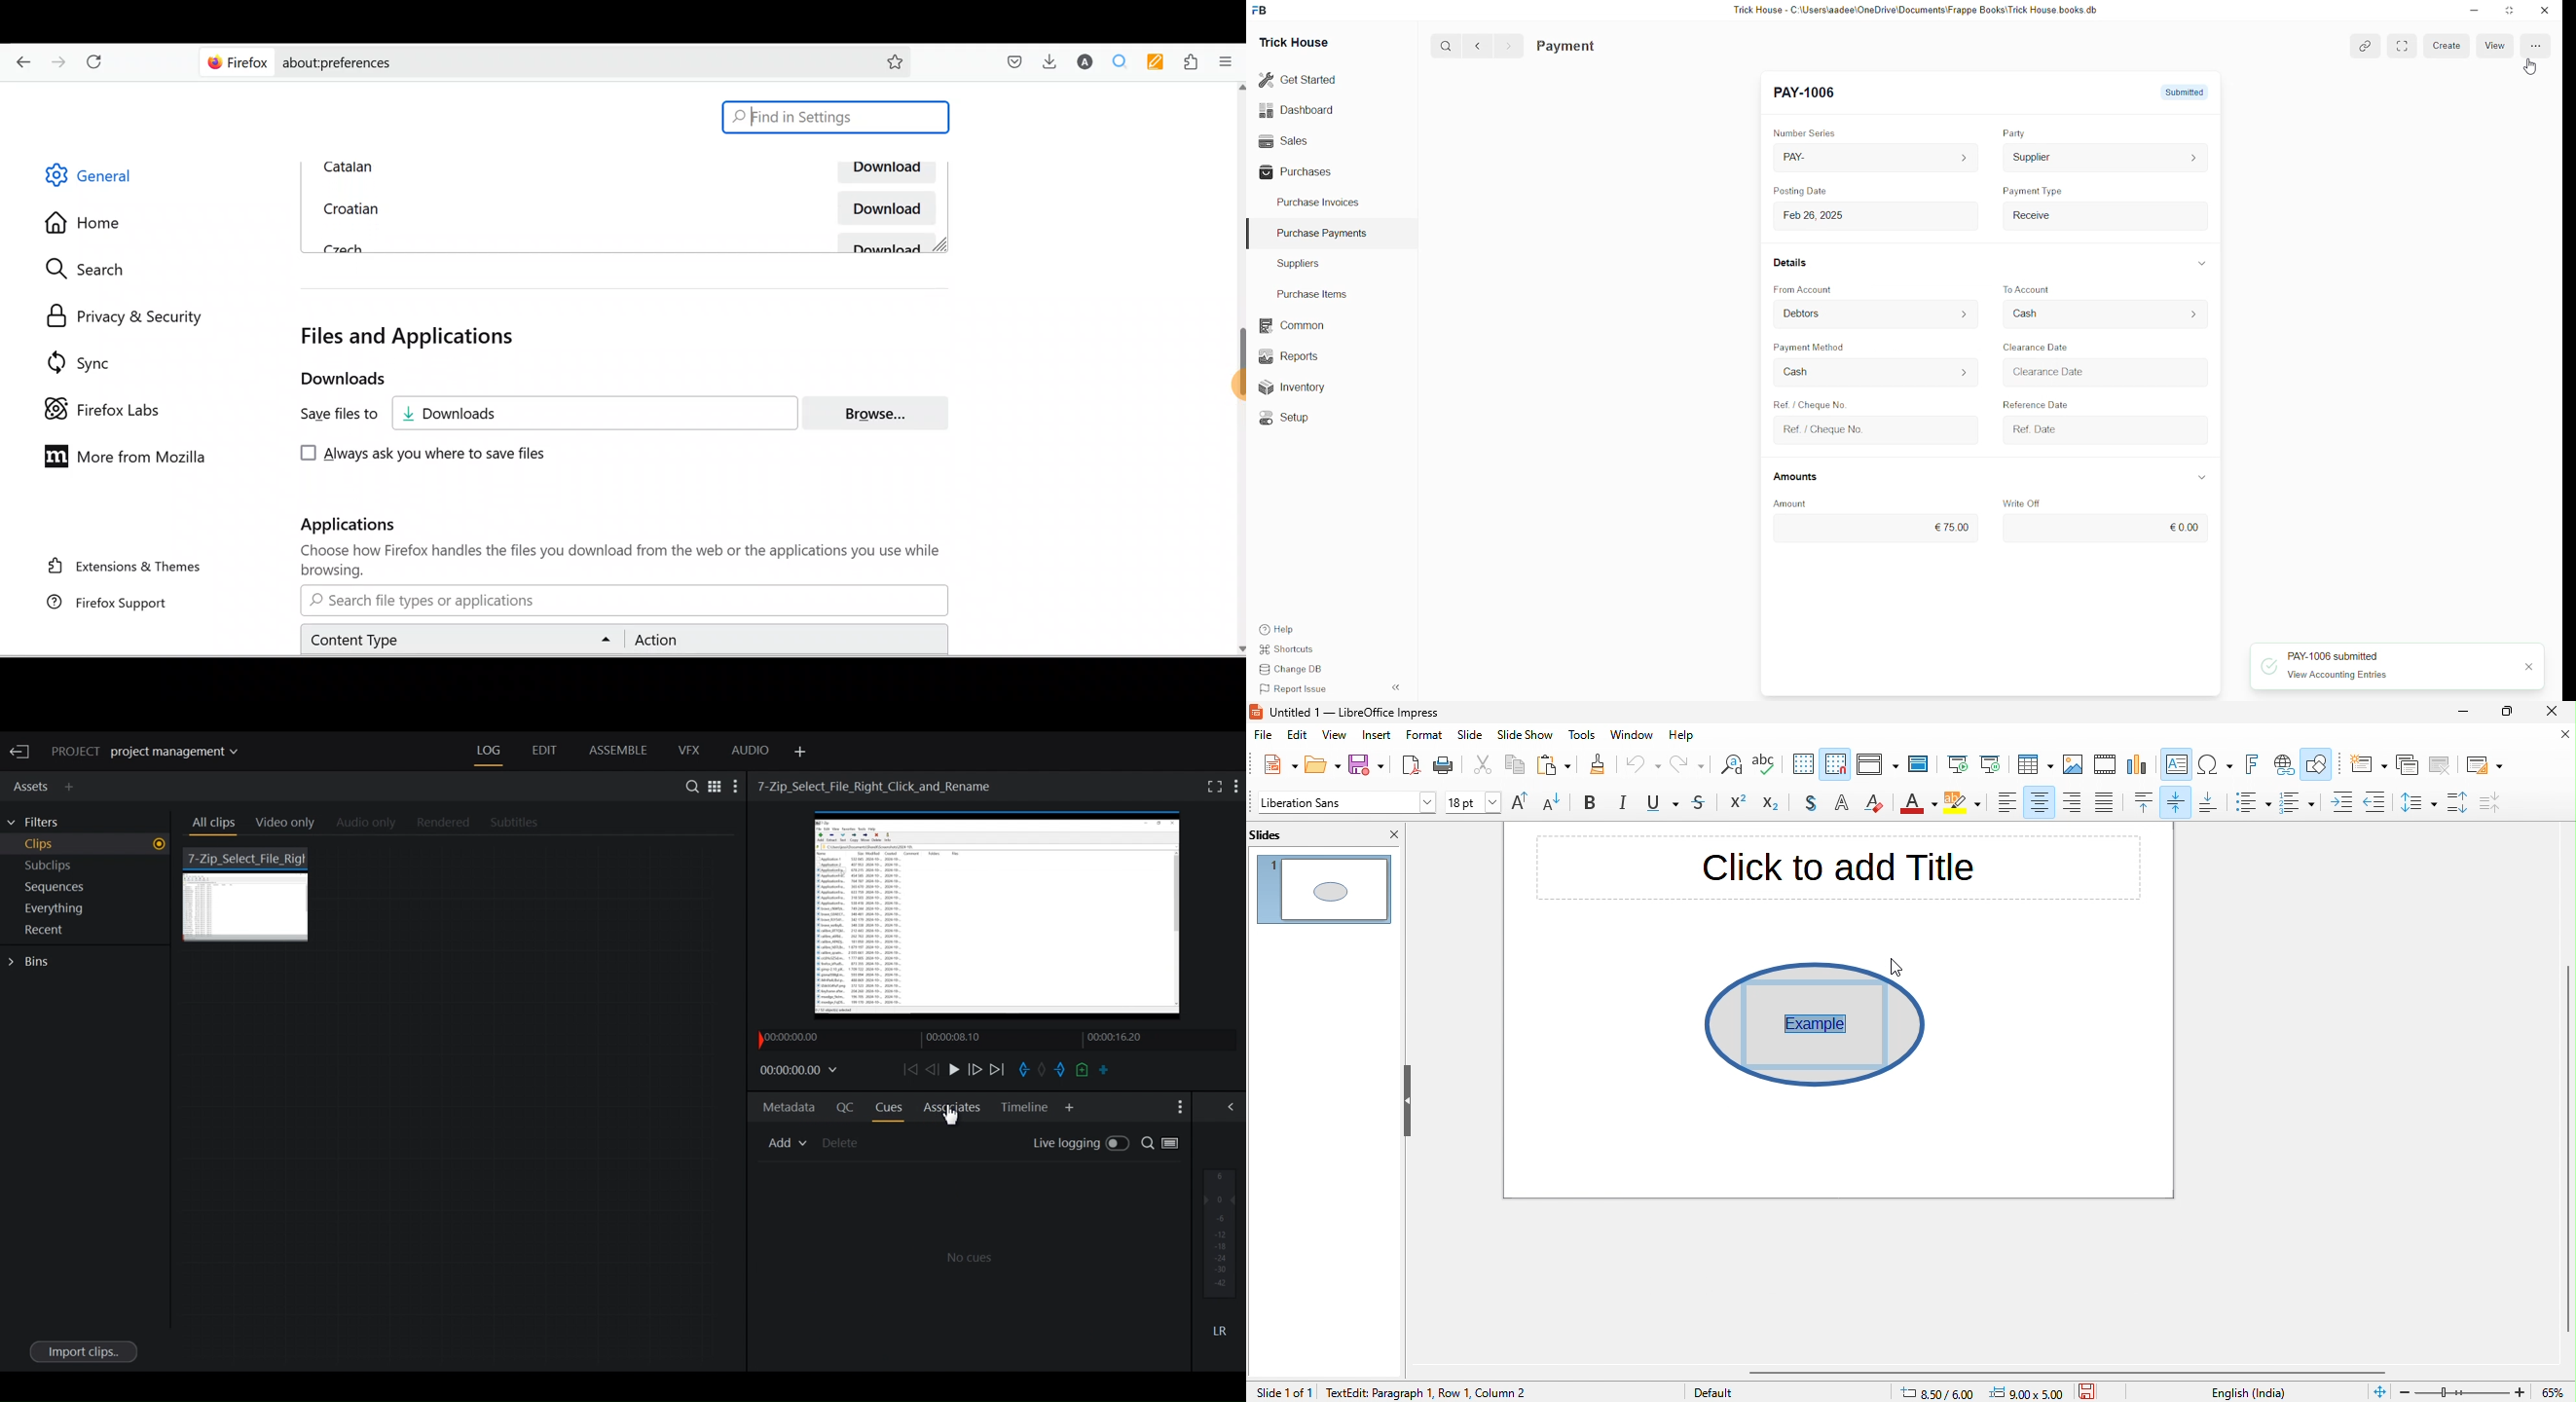  What do you see at coordinates (2096, 429) in the screenshot?
I see `Ref. Date` at bounding box center [2096, 429].